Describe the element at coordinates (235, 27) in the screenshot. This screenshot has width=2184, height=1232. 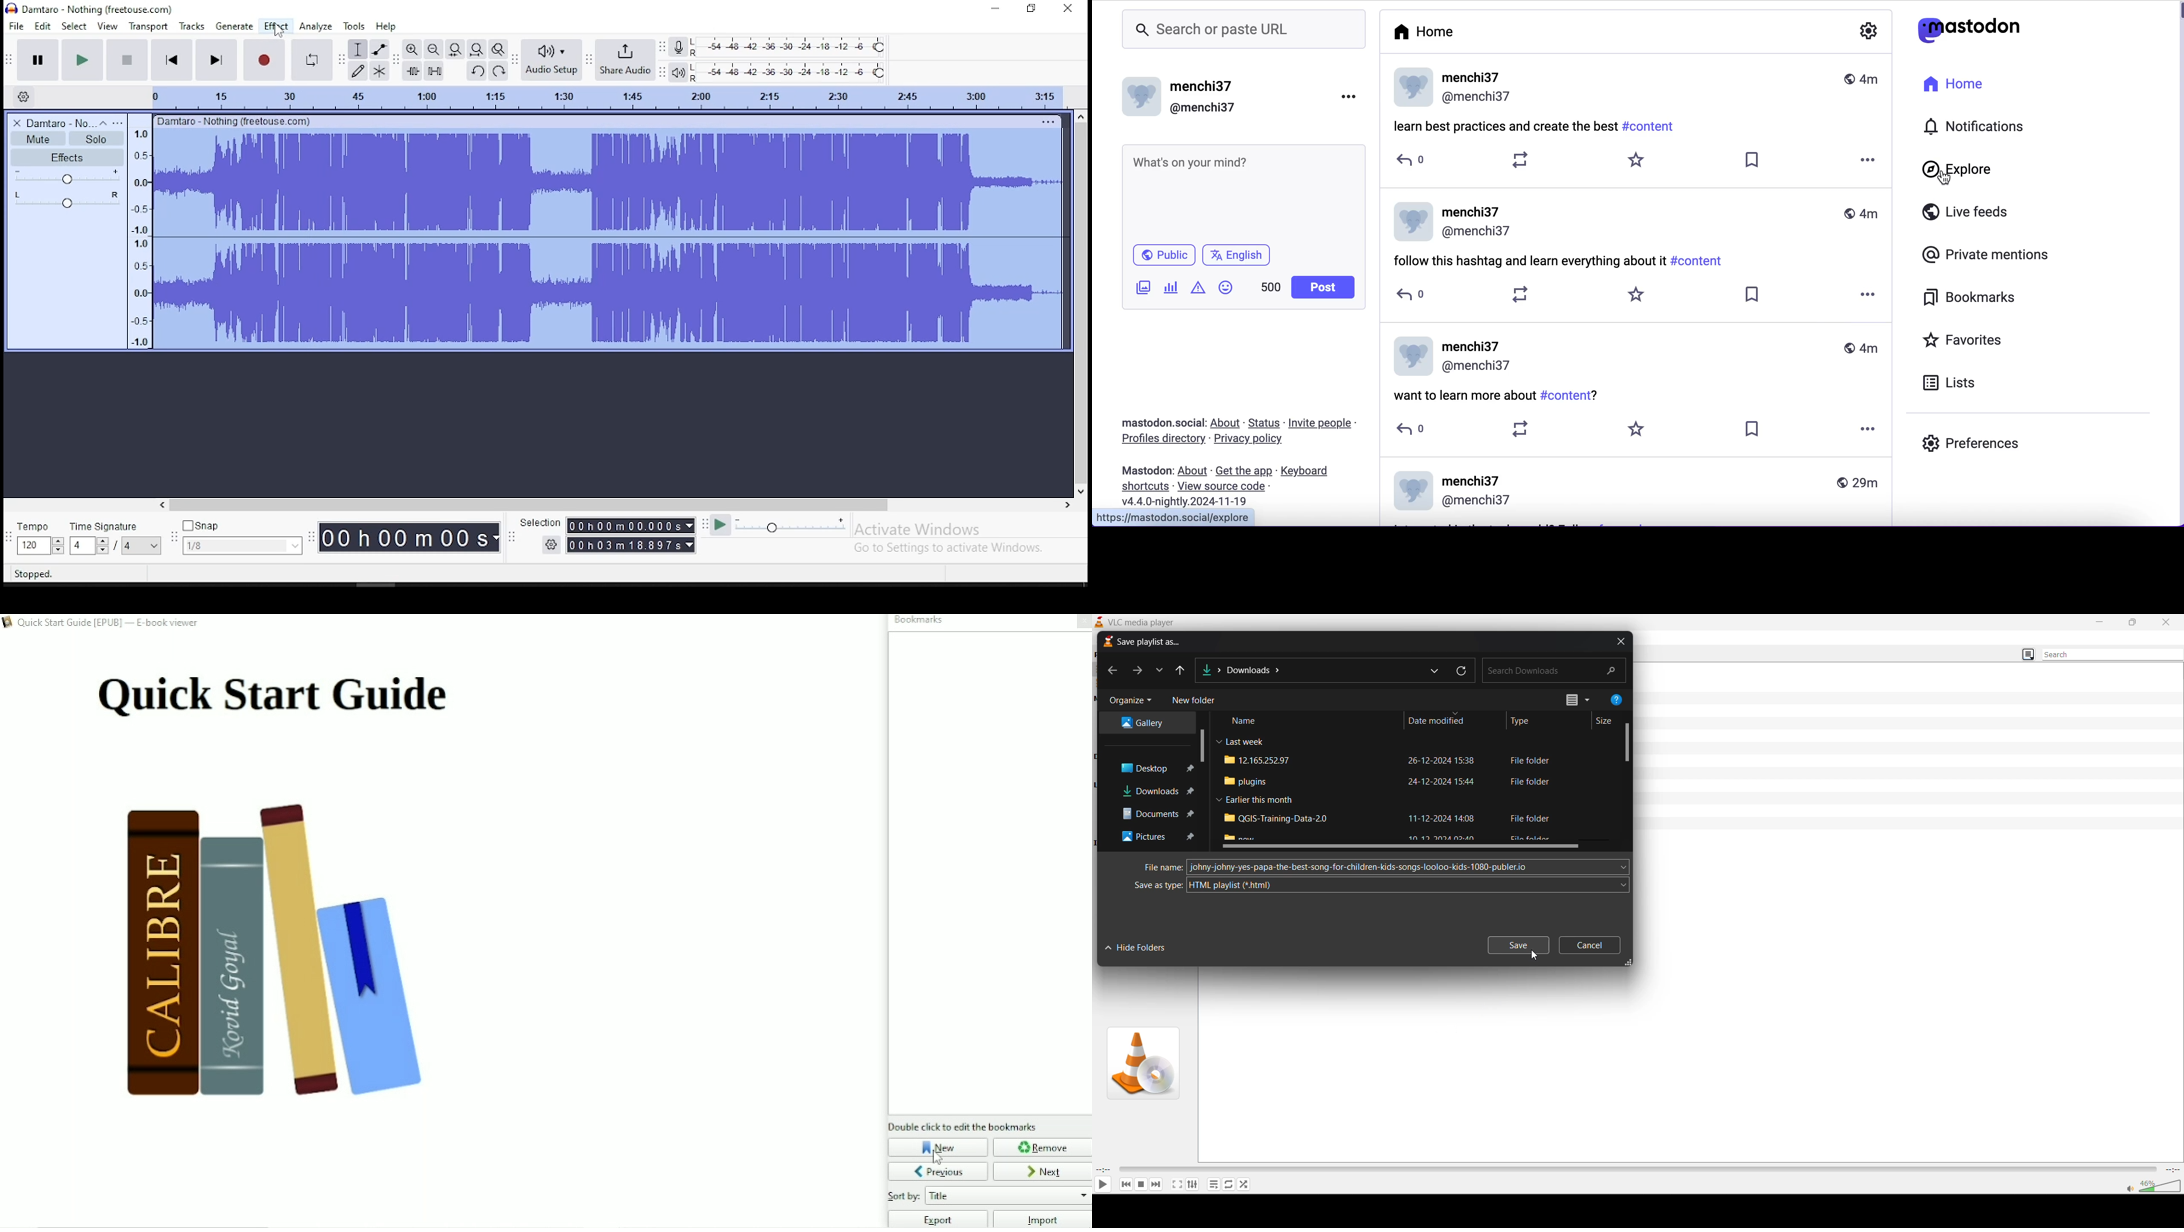
I see `generate` at that location.